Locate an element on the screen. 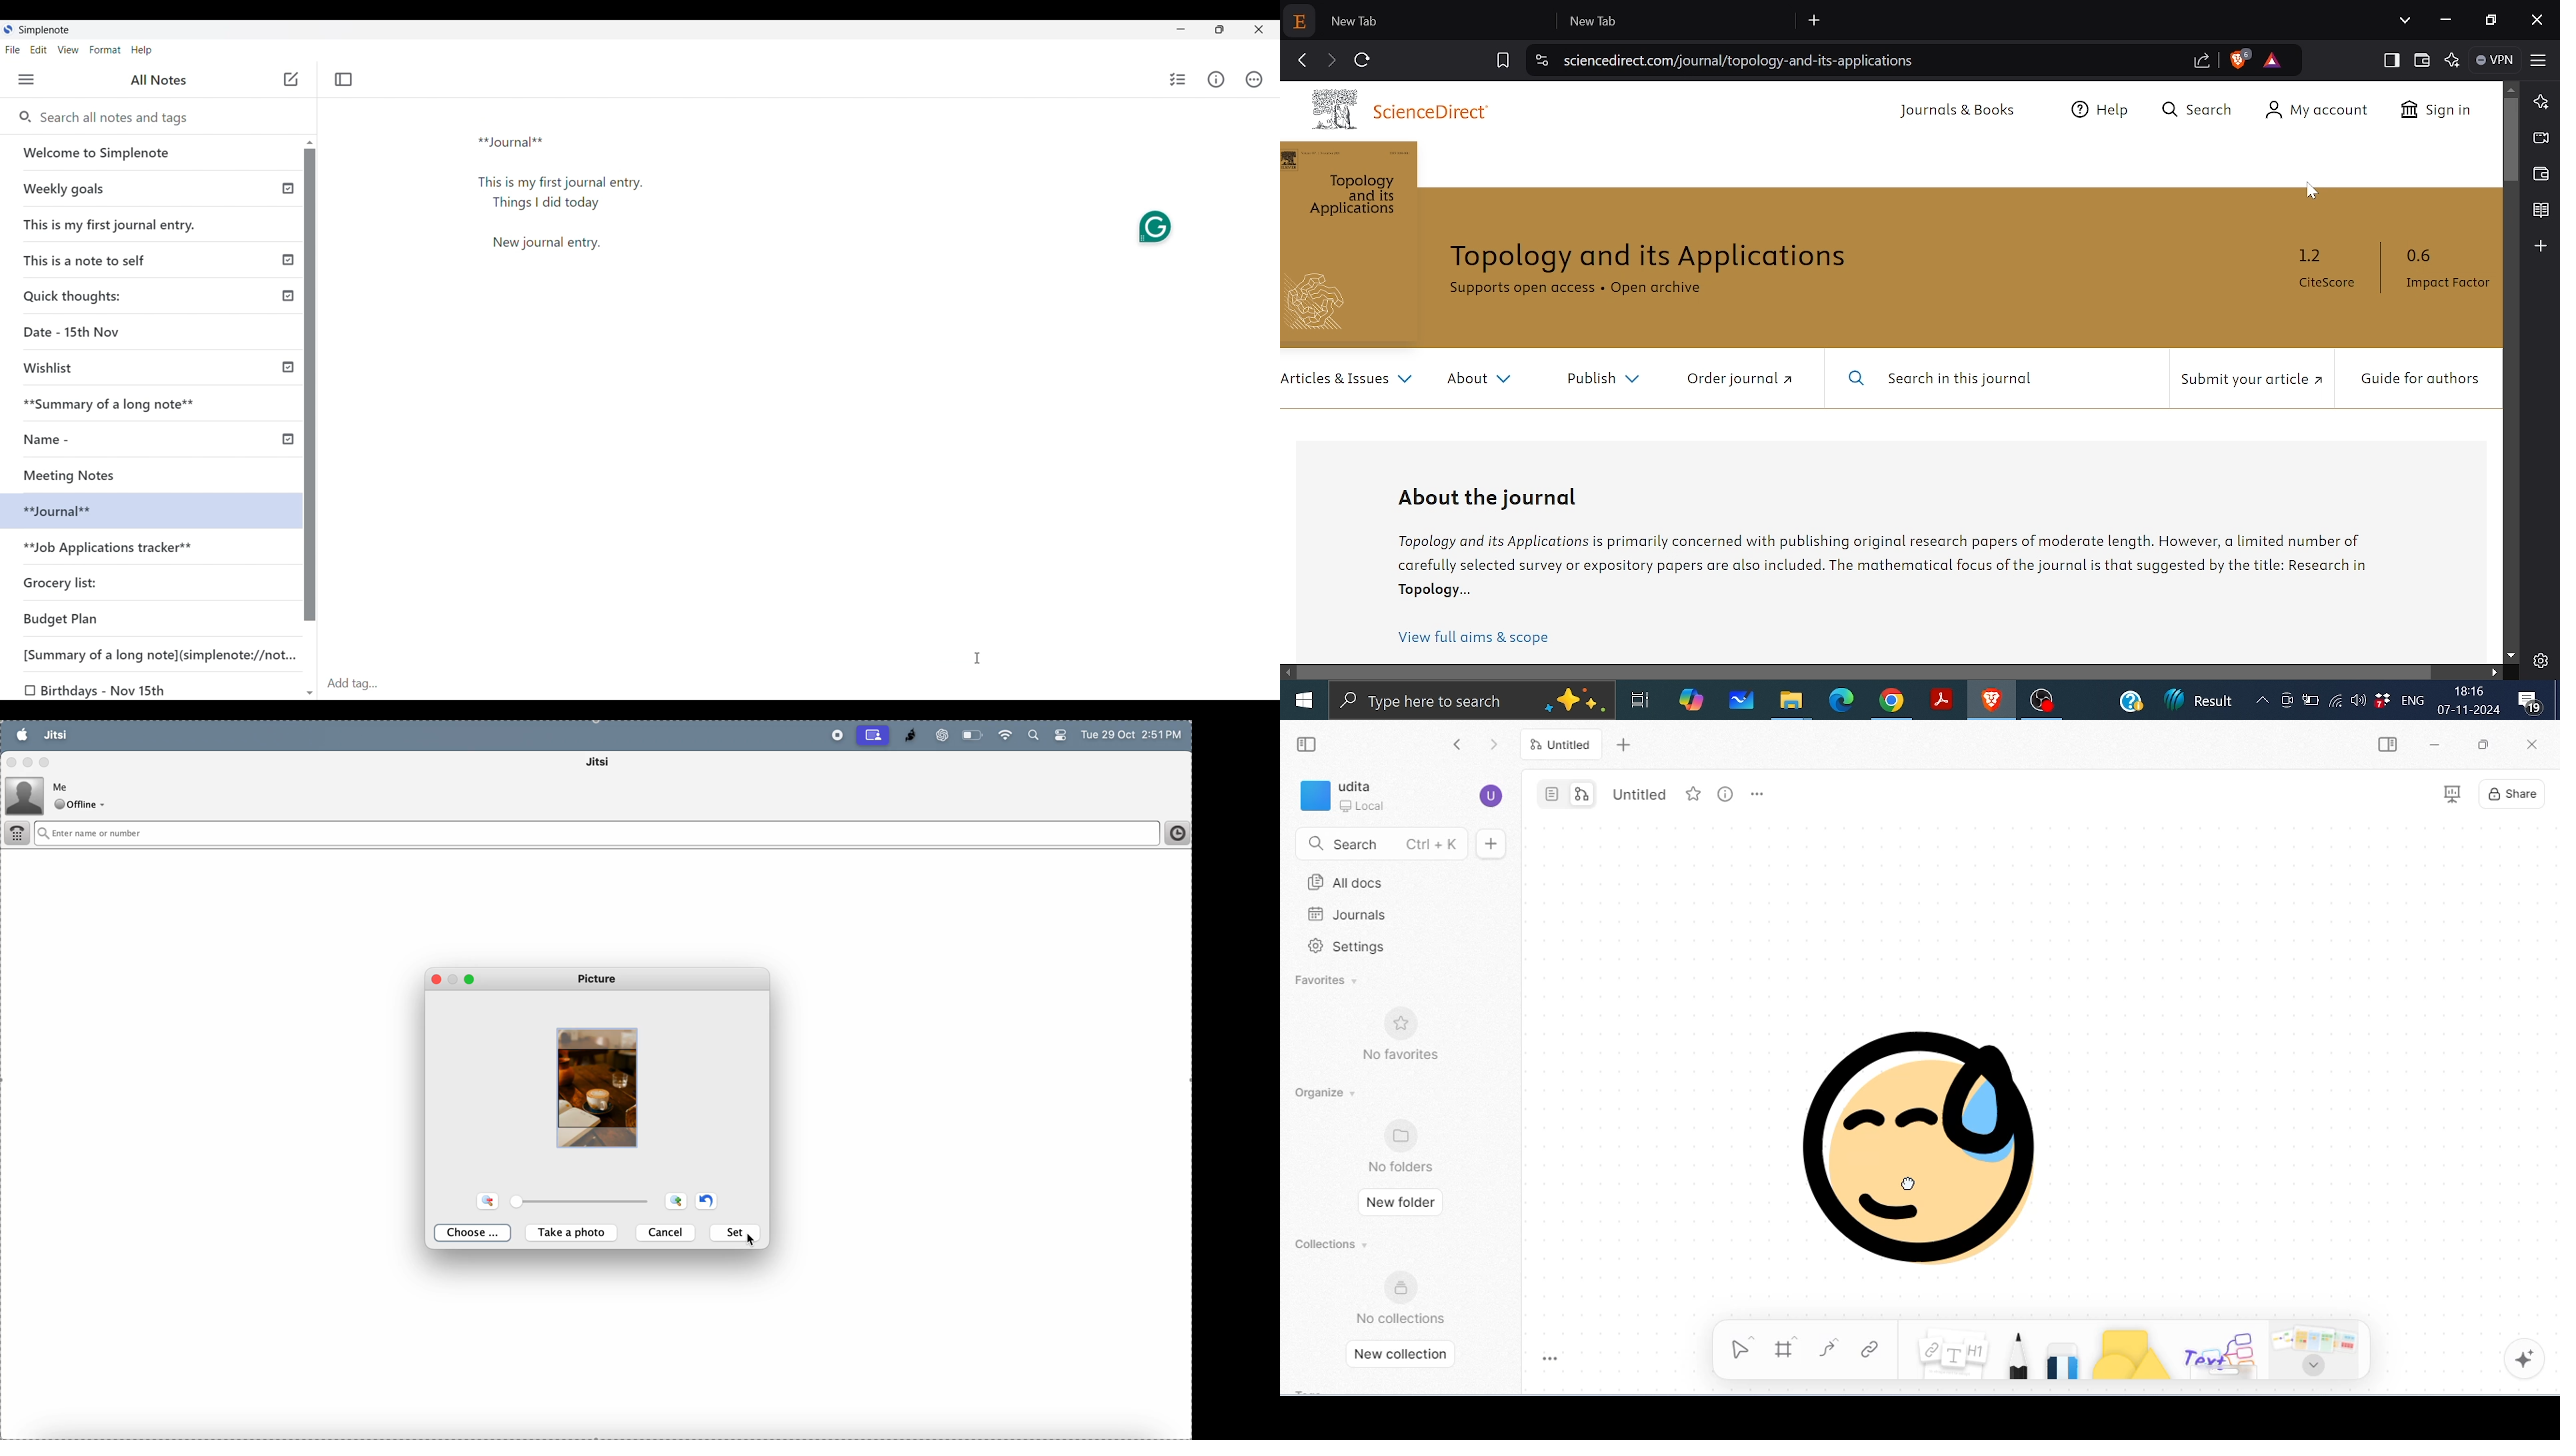  Welcome note by SimpleNote is located at coordinates (152, 152).